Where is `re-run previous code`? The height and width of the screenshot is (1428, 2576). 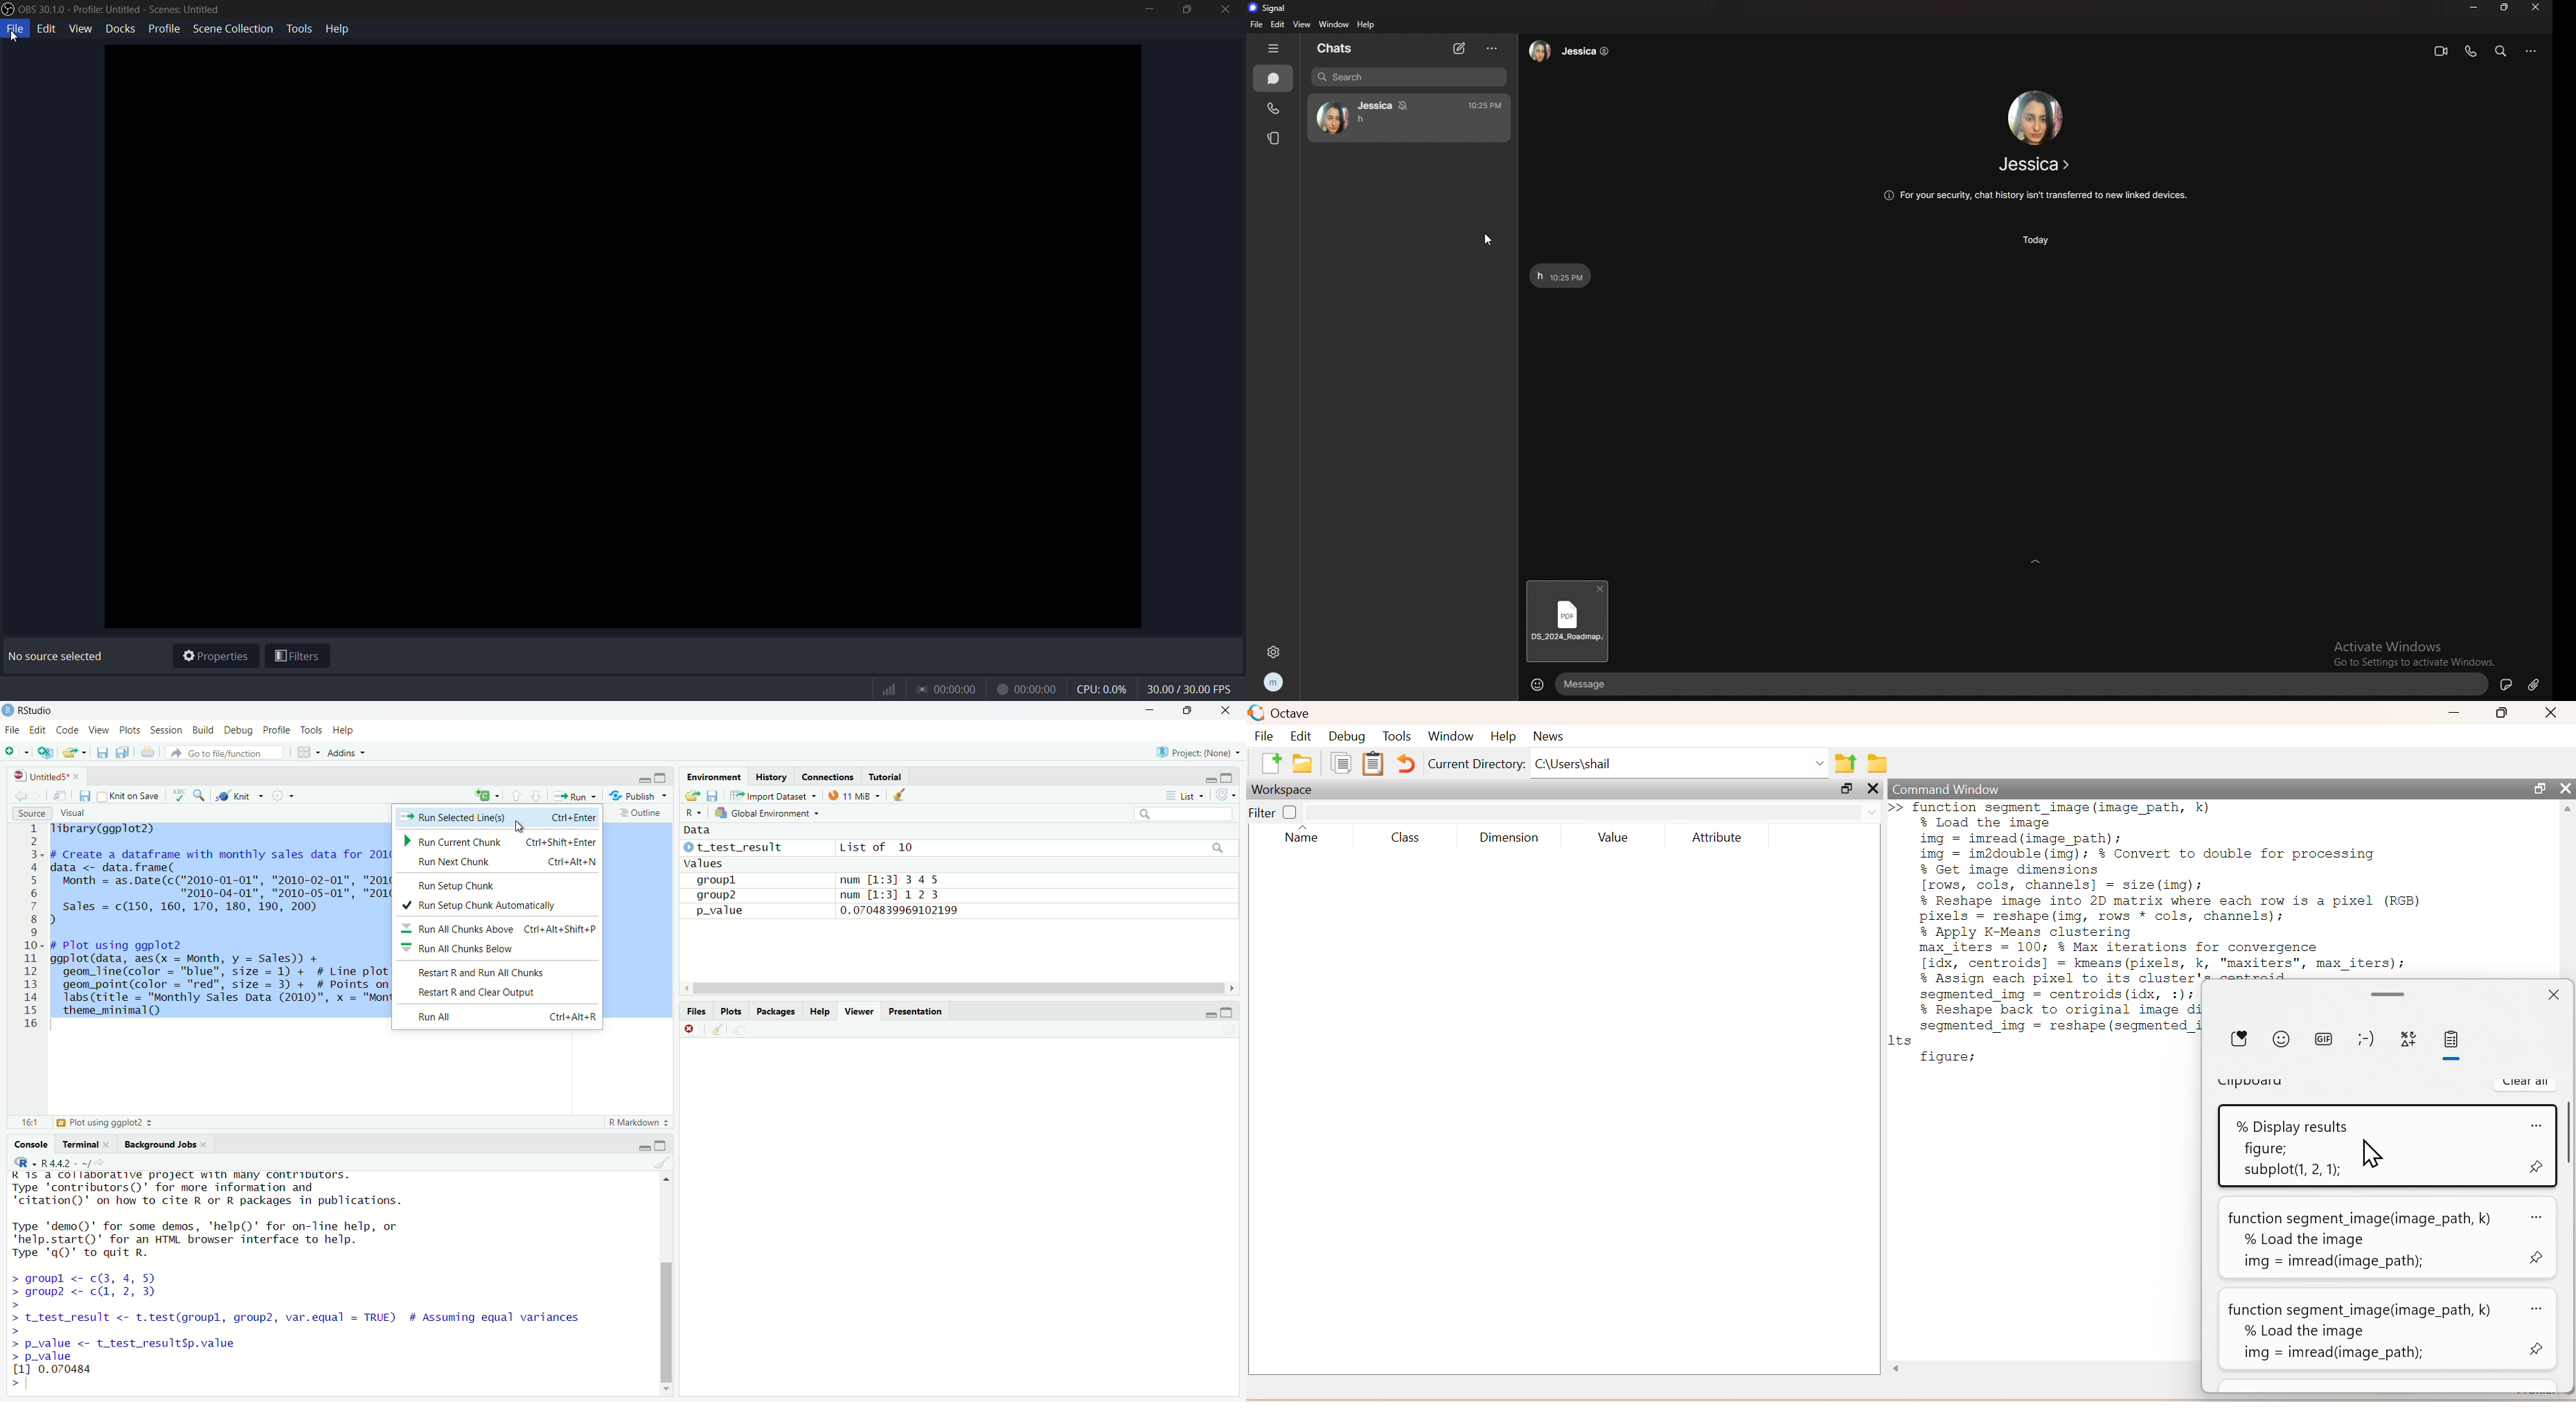
re-run previous code is located at coordinates (485, 796).